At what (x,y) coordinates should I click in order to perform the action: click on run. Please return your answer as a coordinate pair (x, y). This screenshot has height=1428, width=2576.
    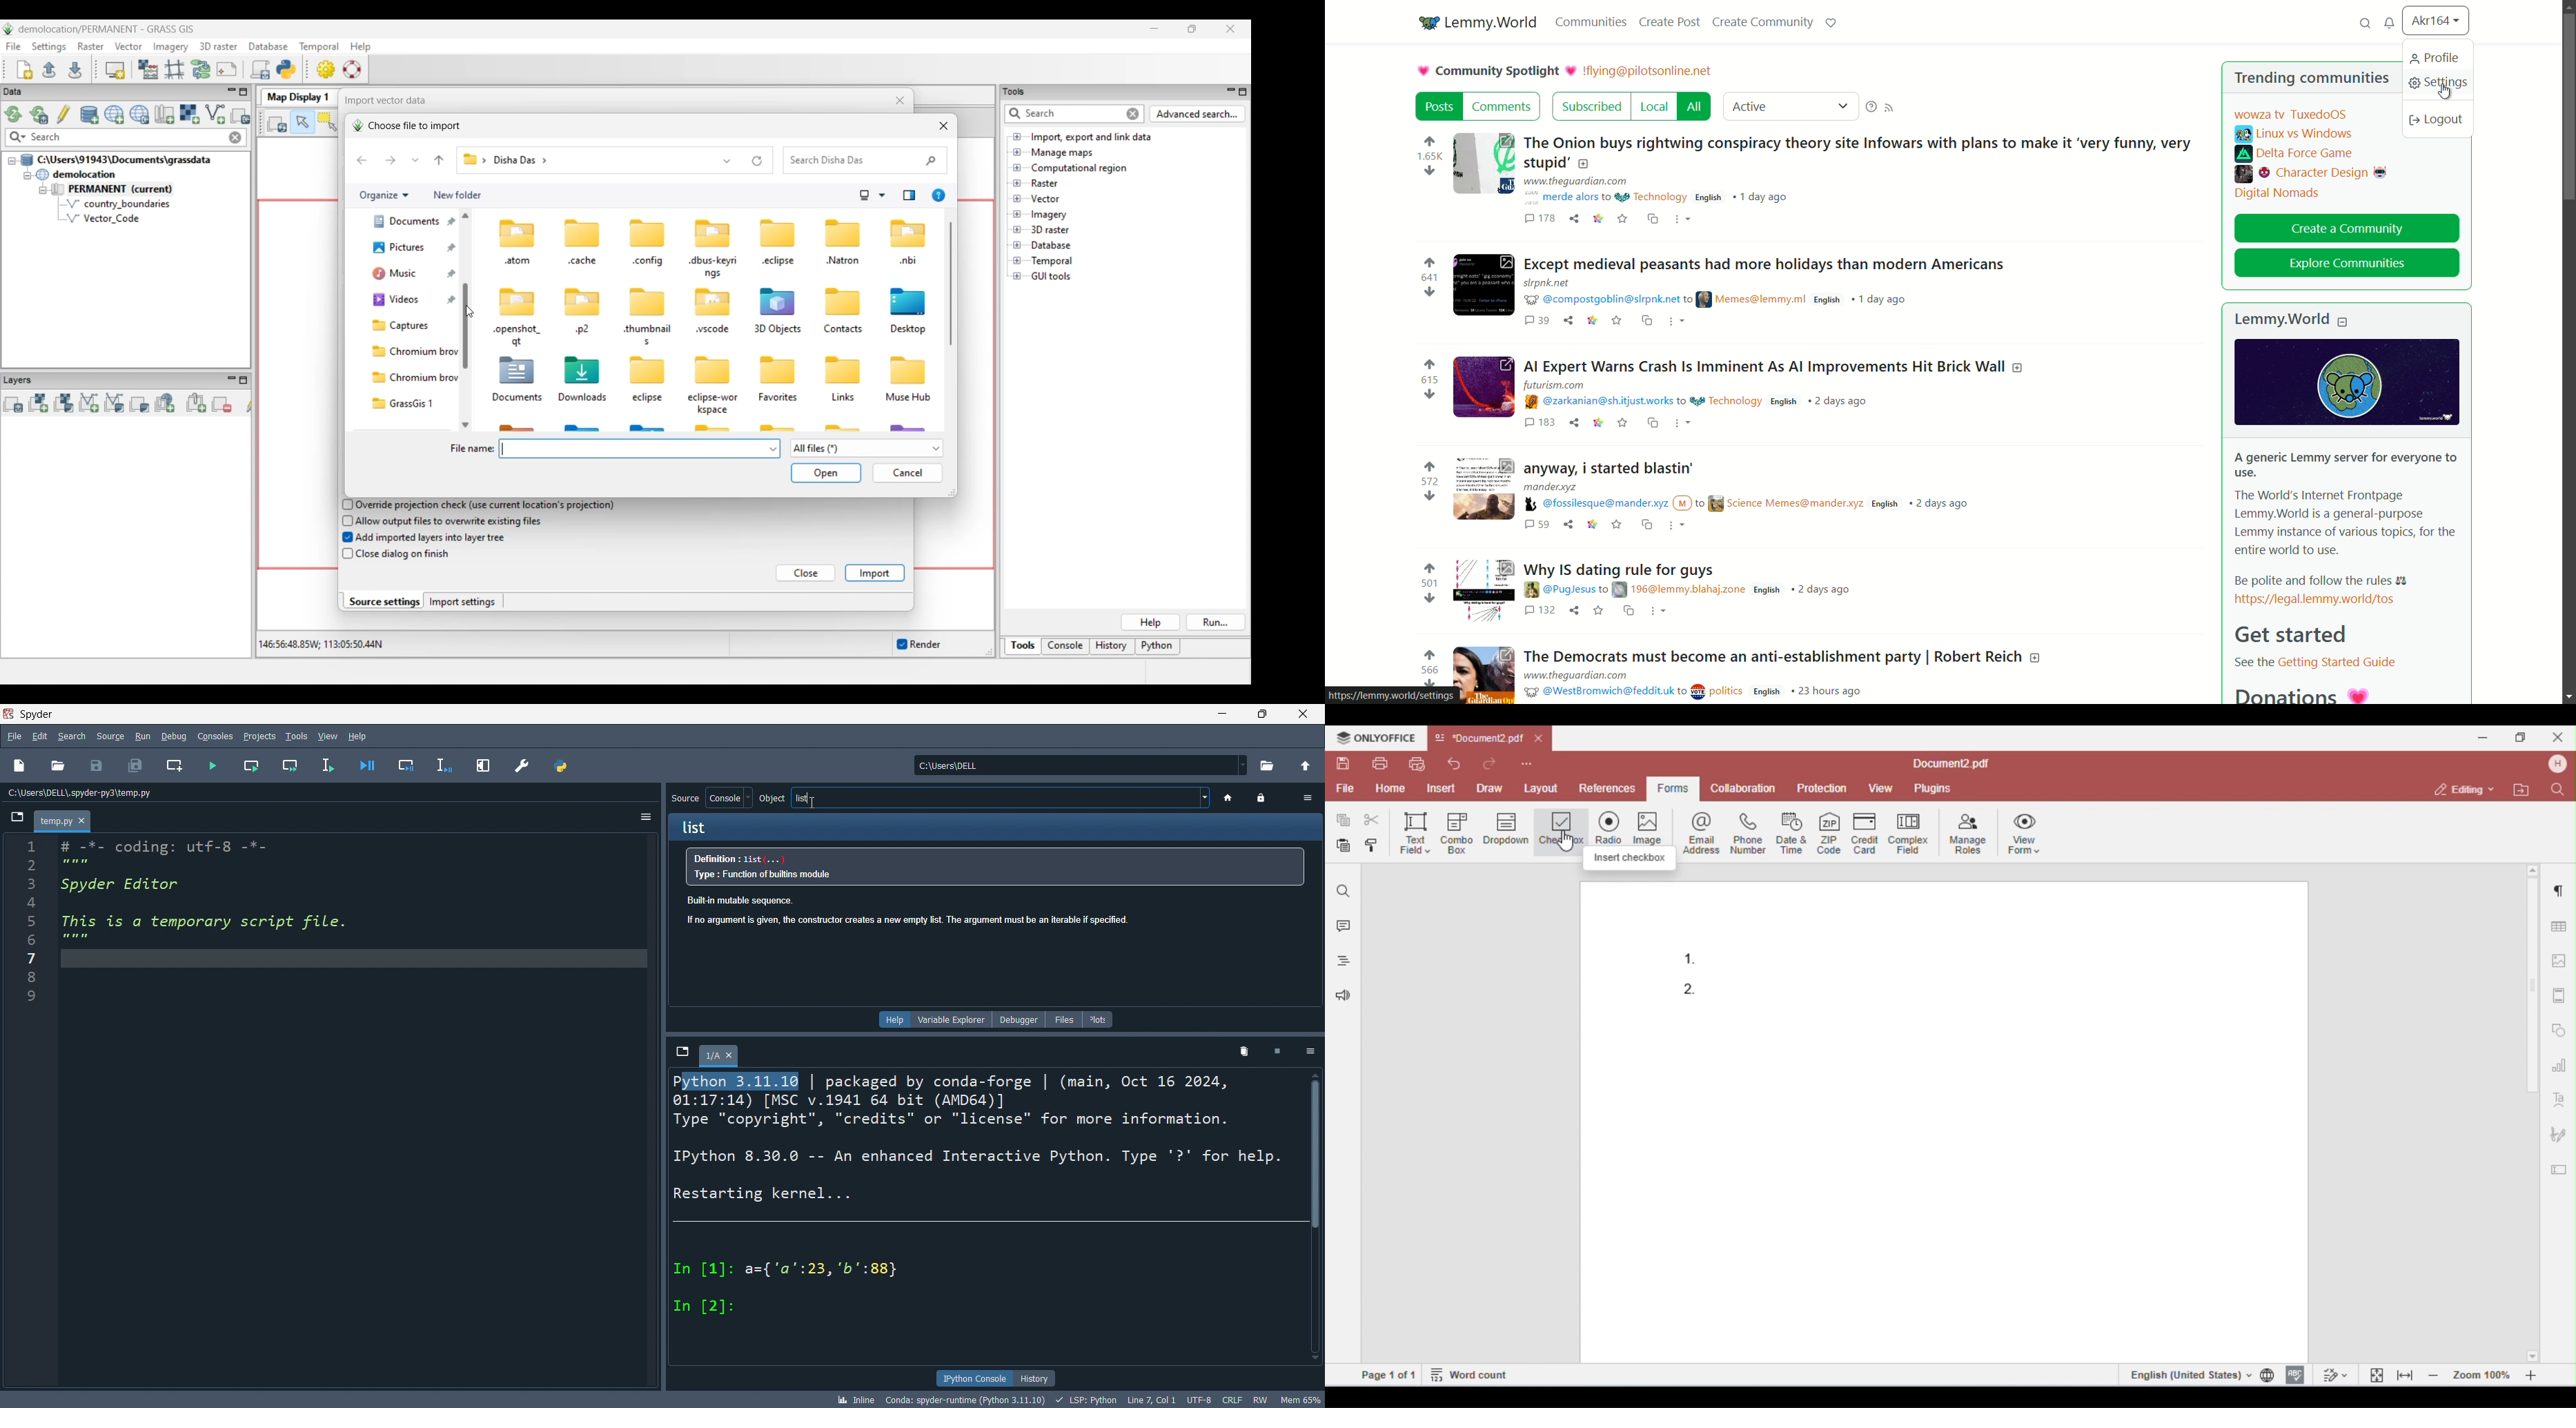
    Looking at the image, I should click on (213, 764).